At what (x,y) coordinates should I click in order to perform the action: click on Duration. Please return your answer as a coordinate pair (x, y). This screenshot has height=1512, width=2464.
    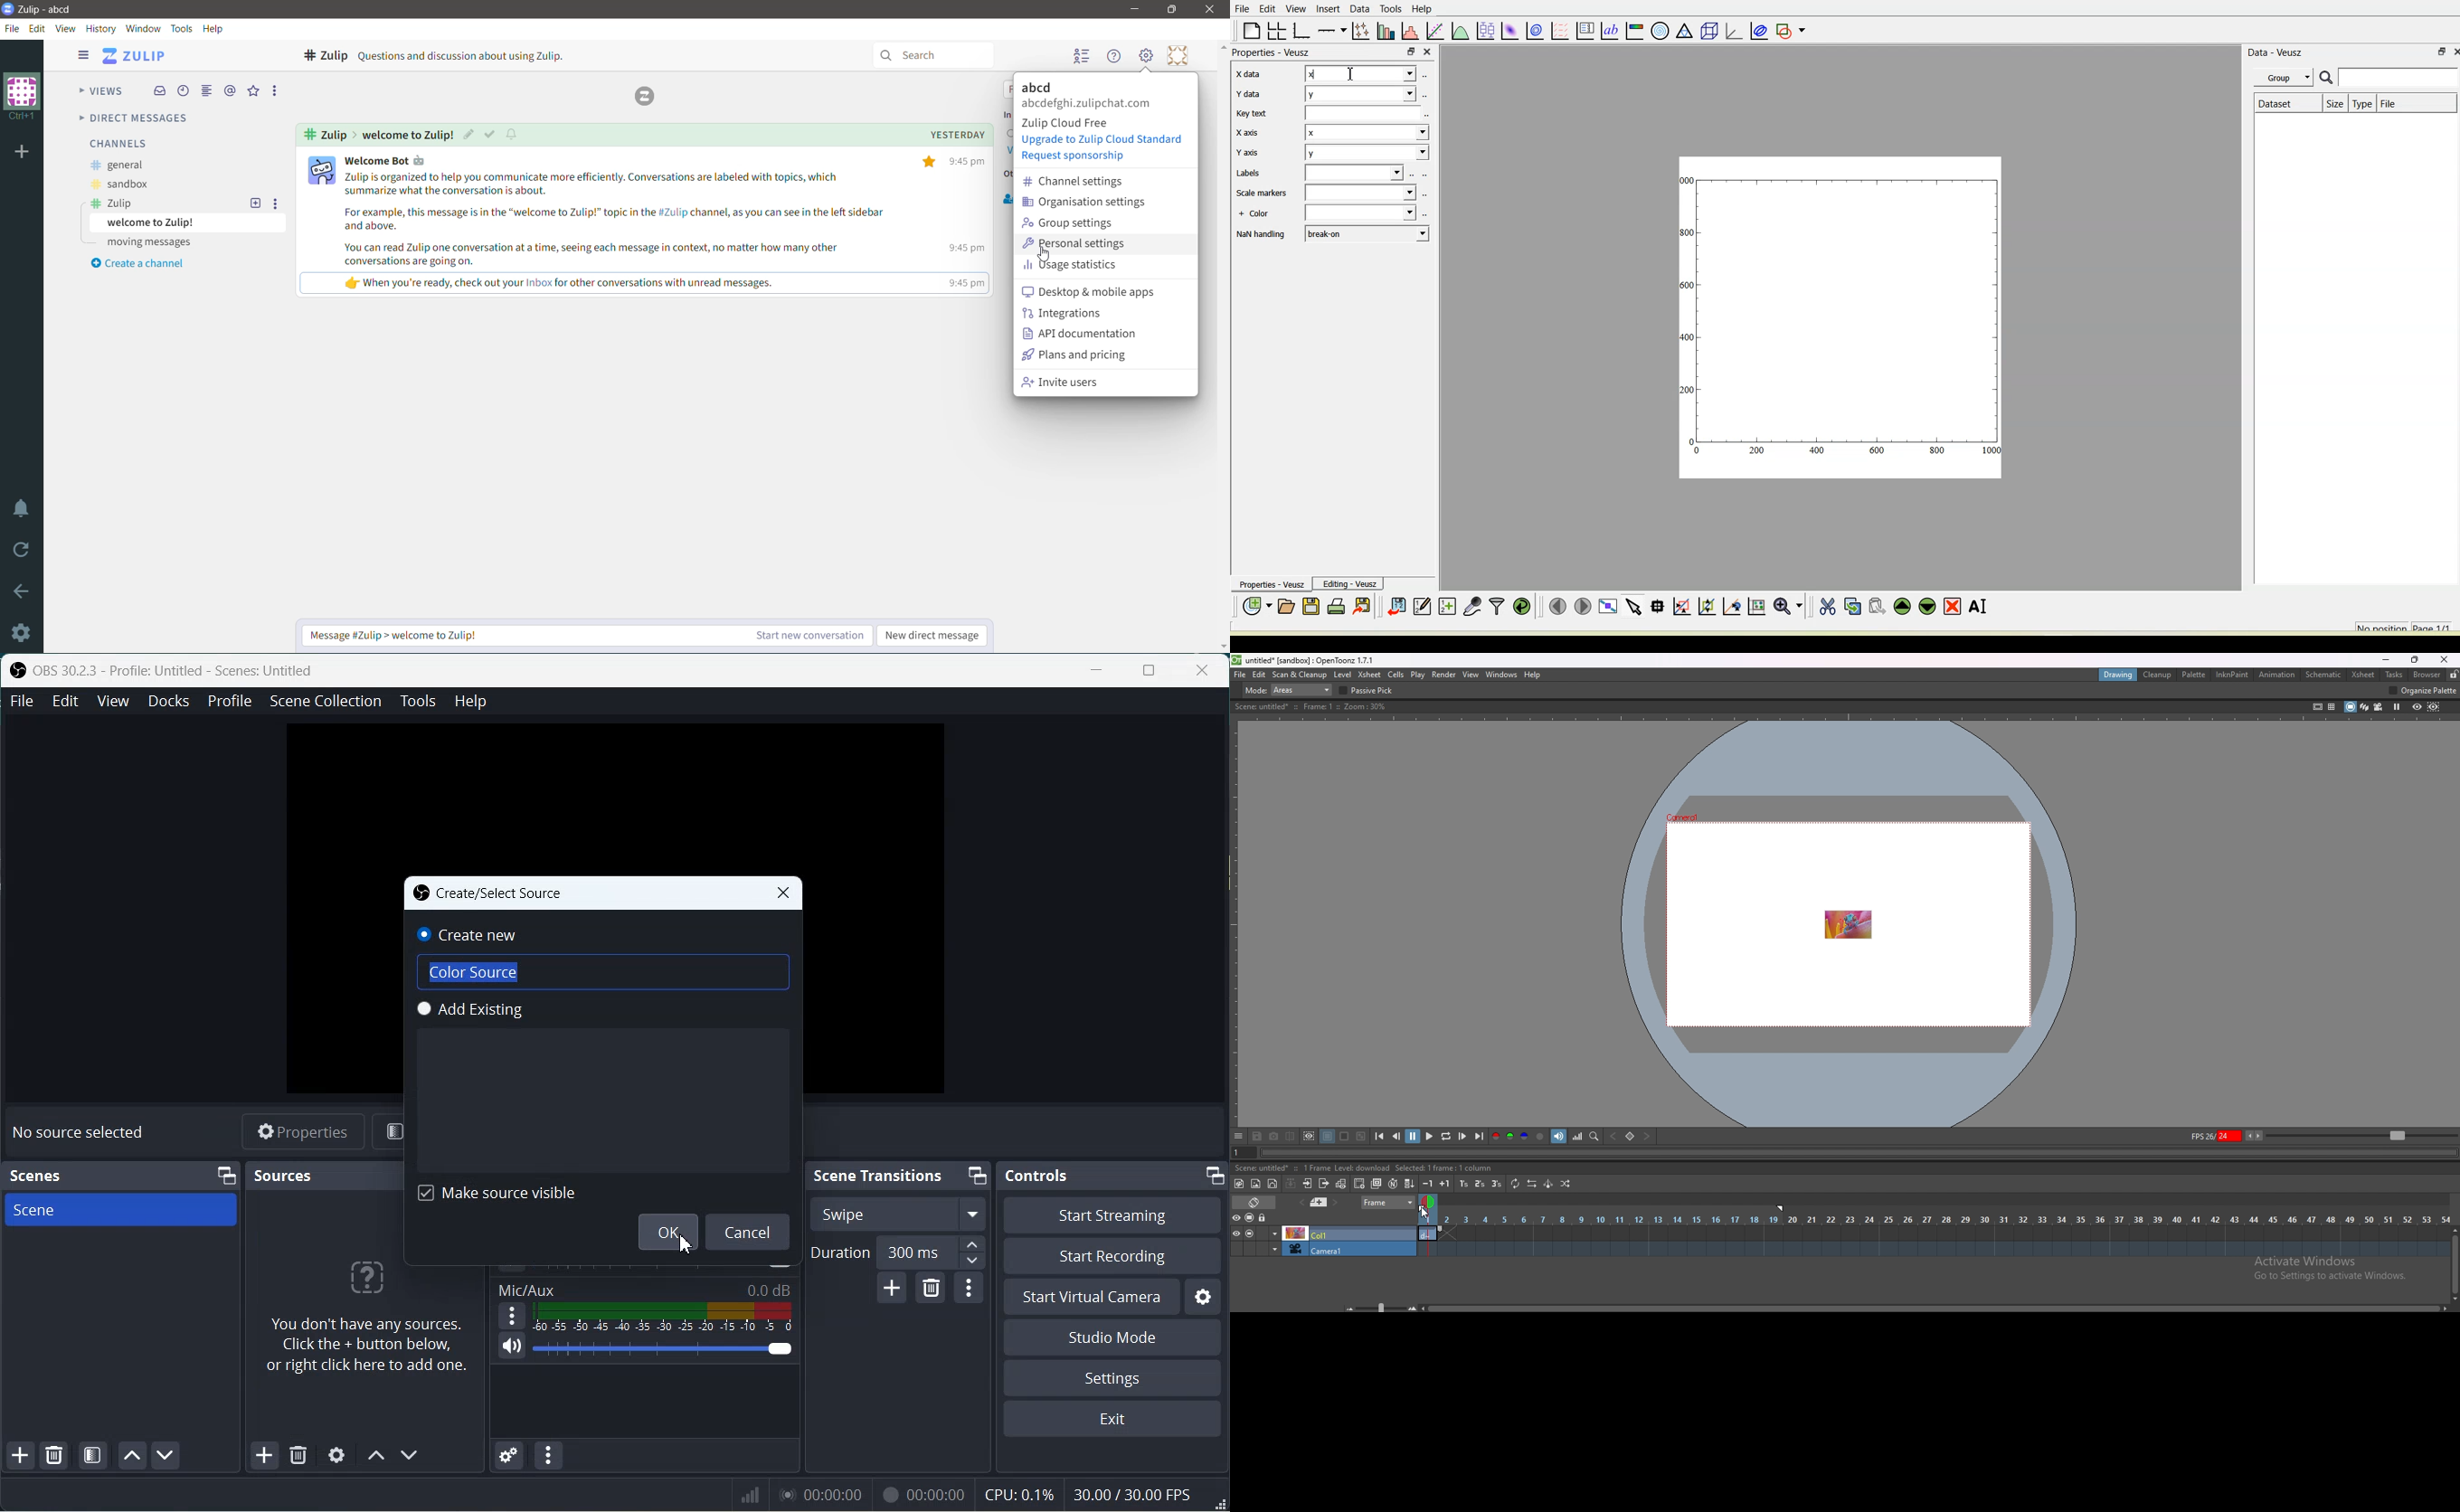
    Looking at the image, I should click on (837, 1252).